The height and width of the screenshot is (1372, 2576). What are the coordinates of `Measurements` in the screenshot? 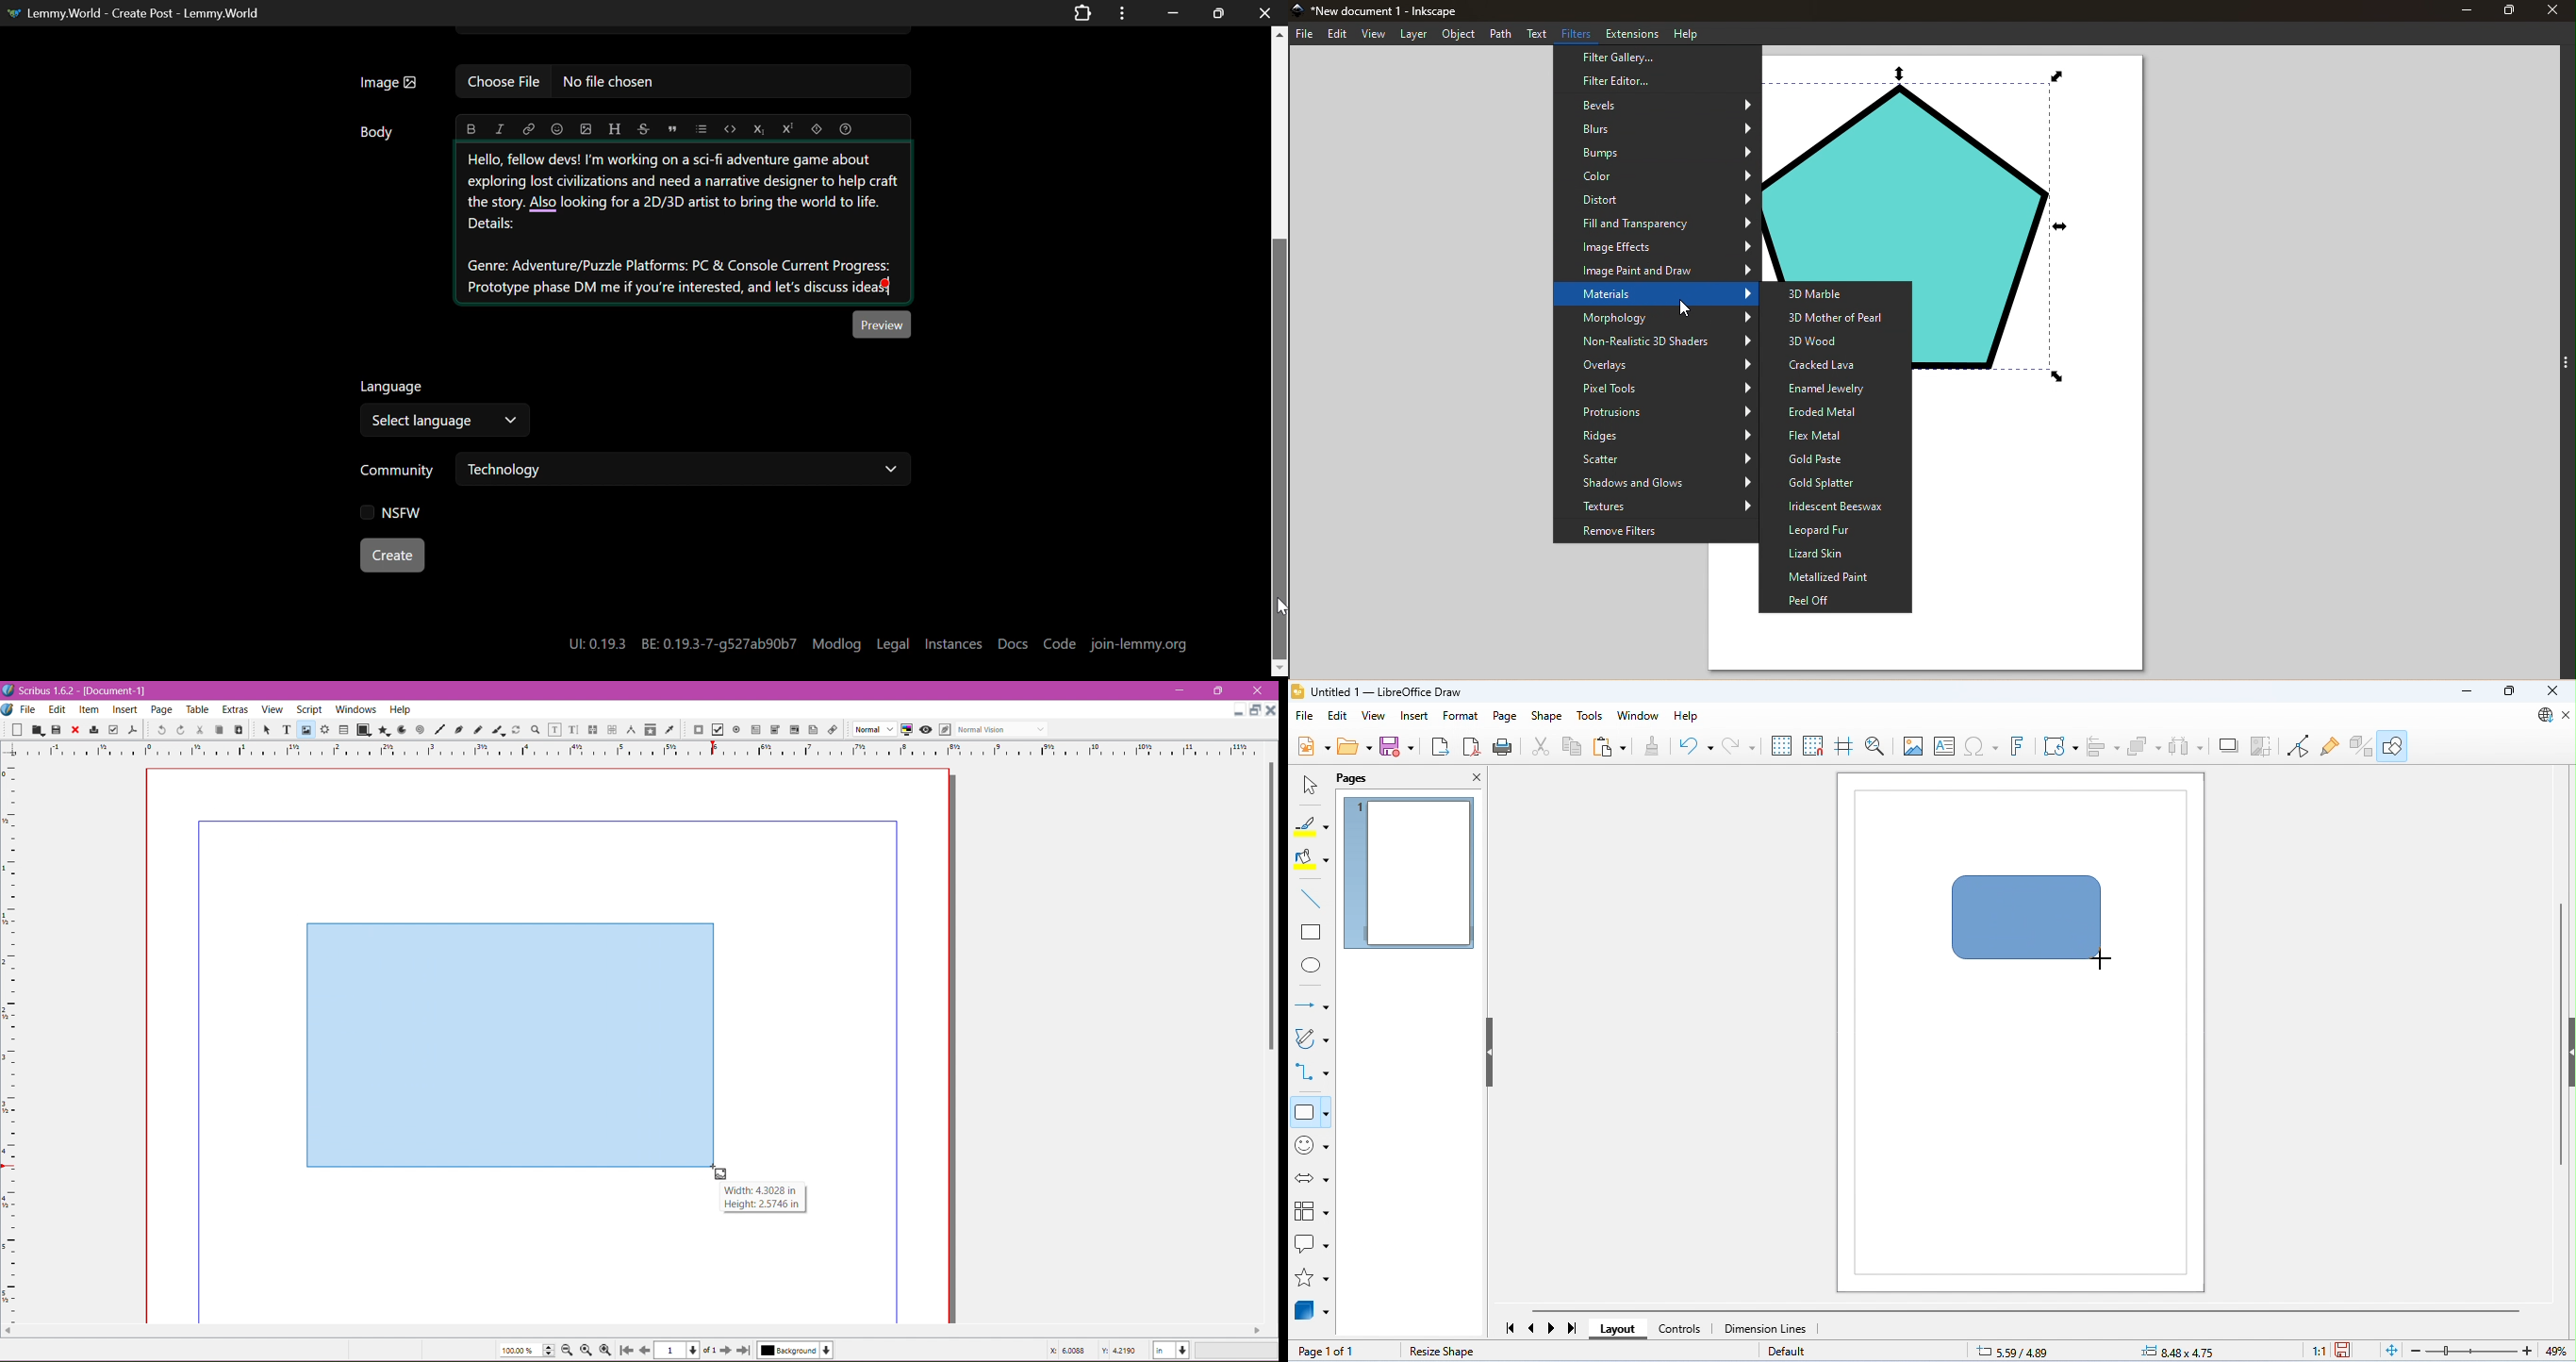 It's located at (631, 730).